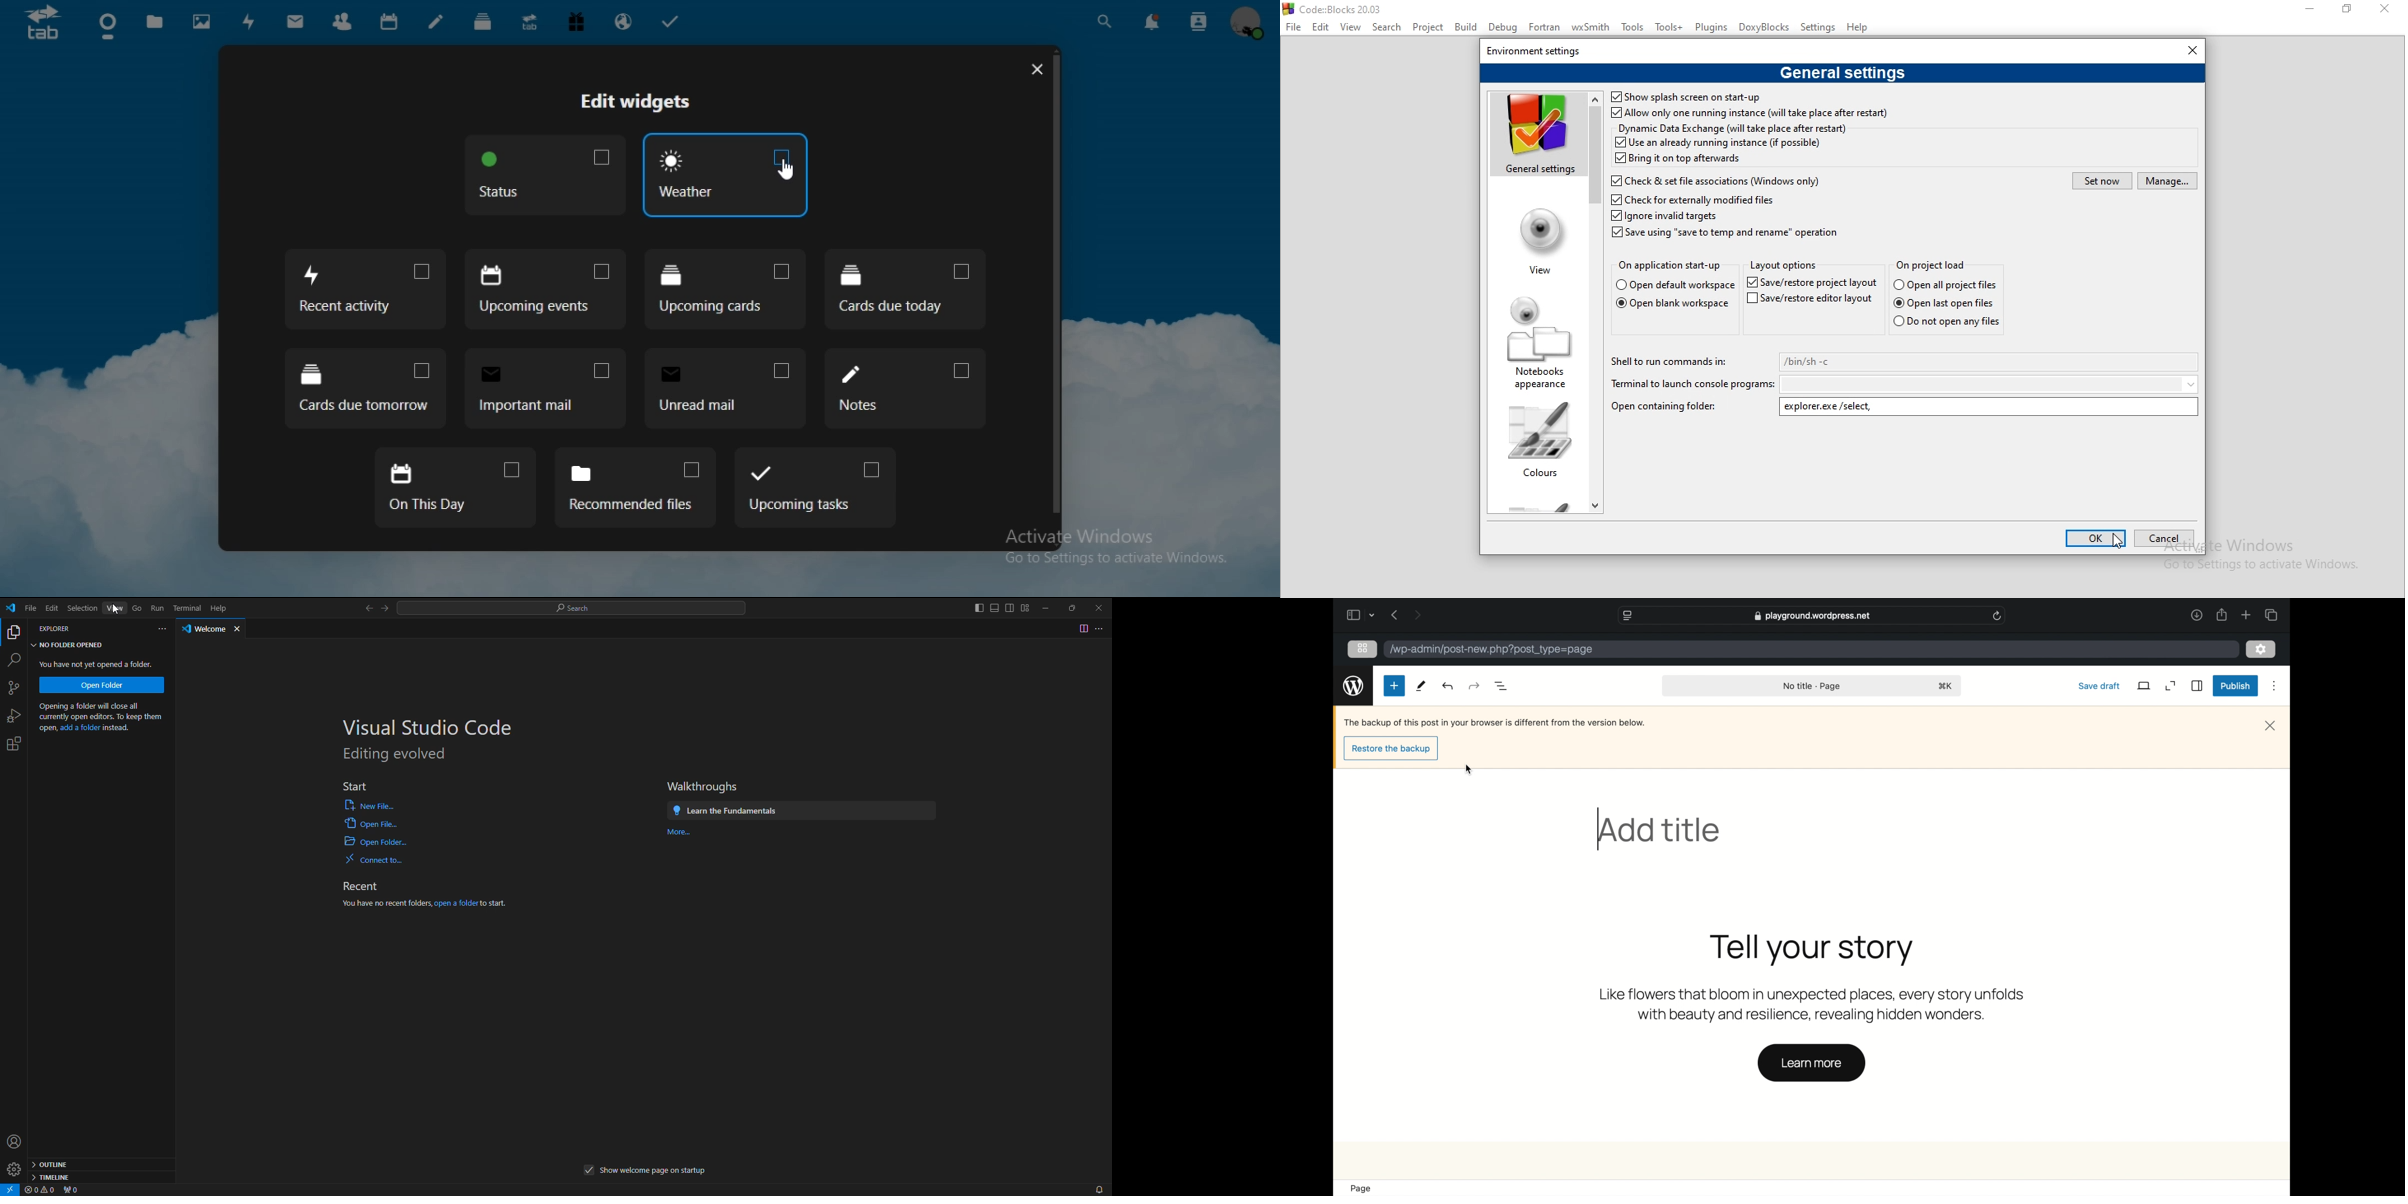  I want to click on general settings, so click(1841, 74).